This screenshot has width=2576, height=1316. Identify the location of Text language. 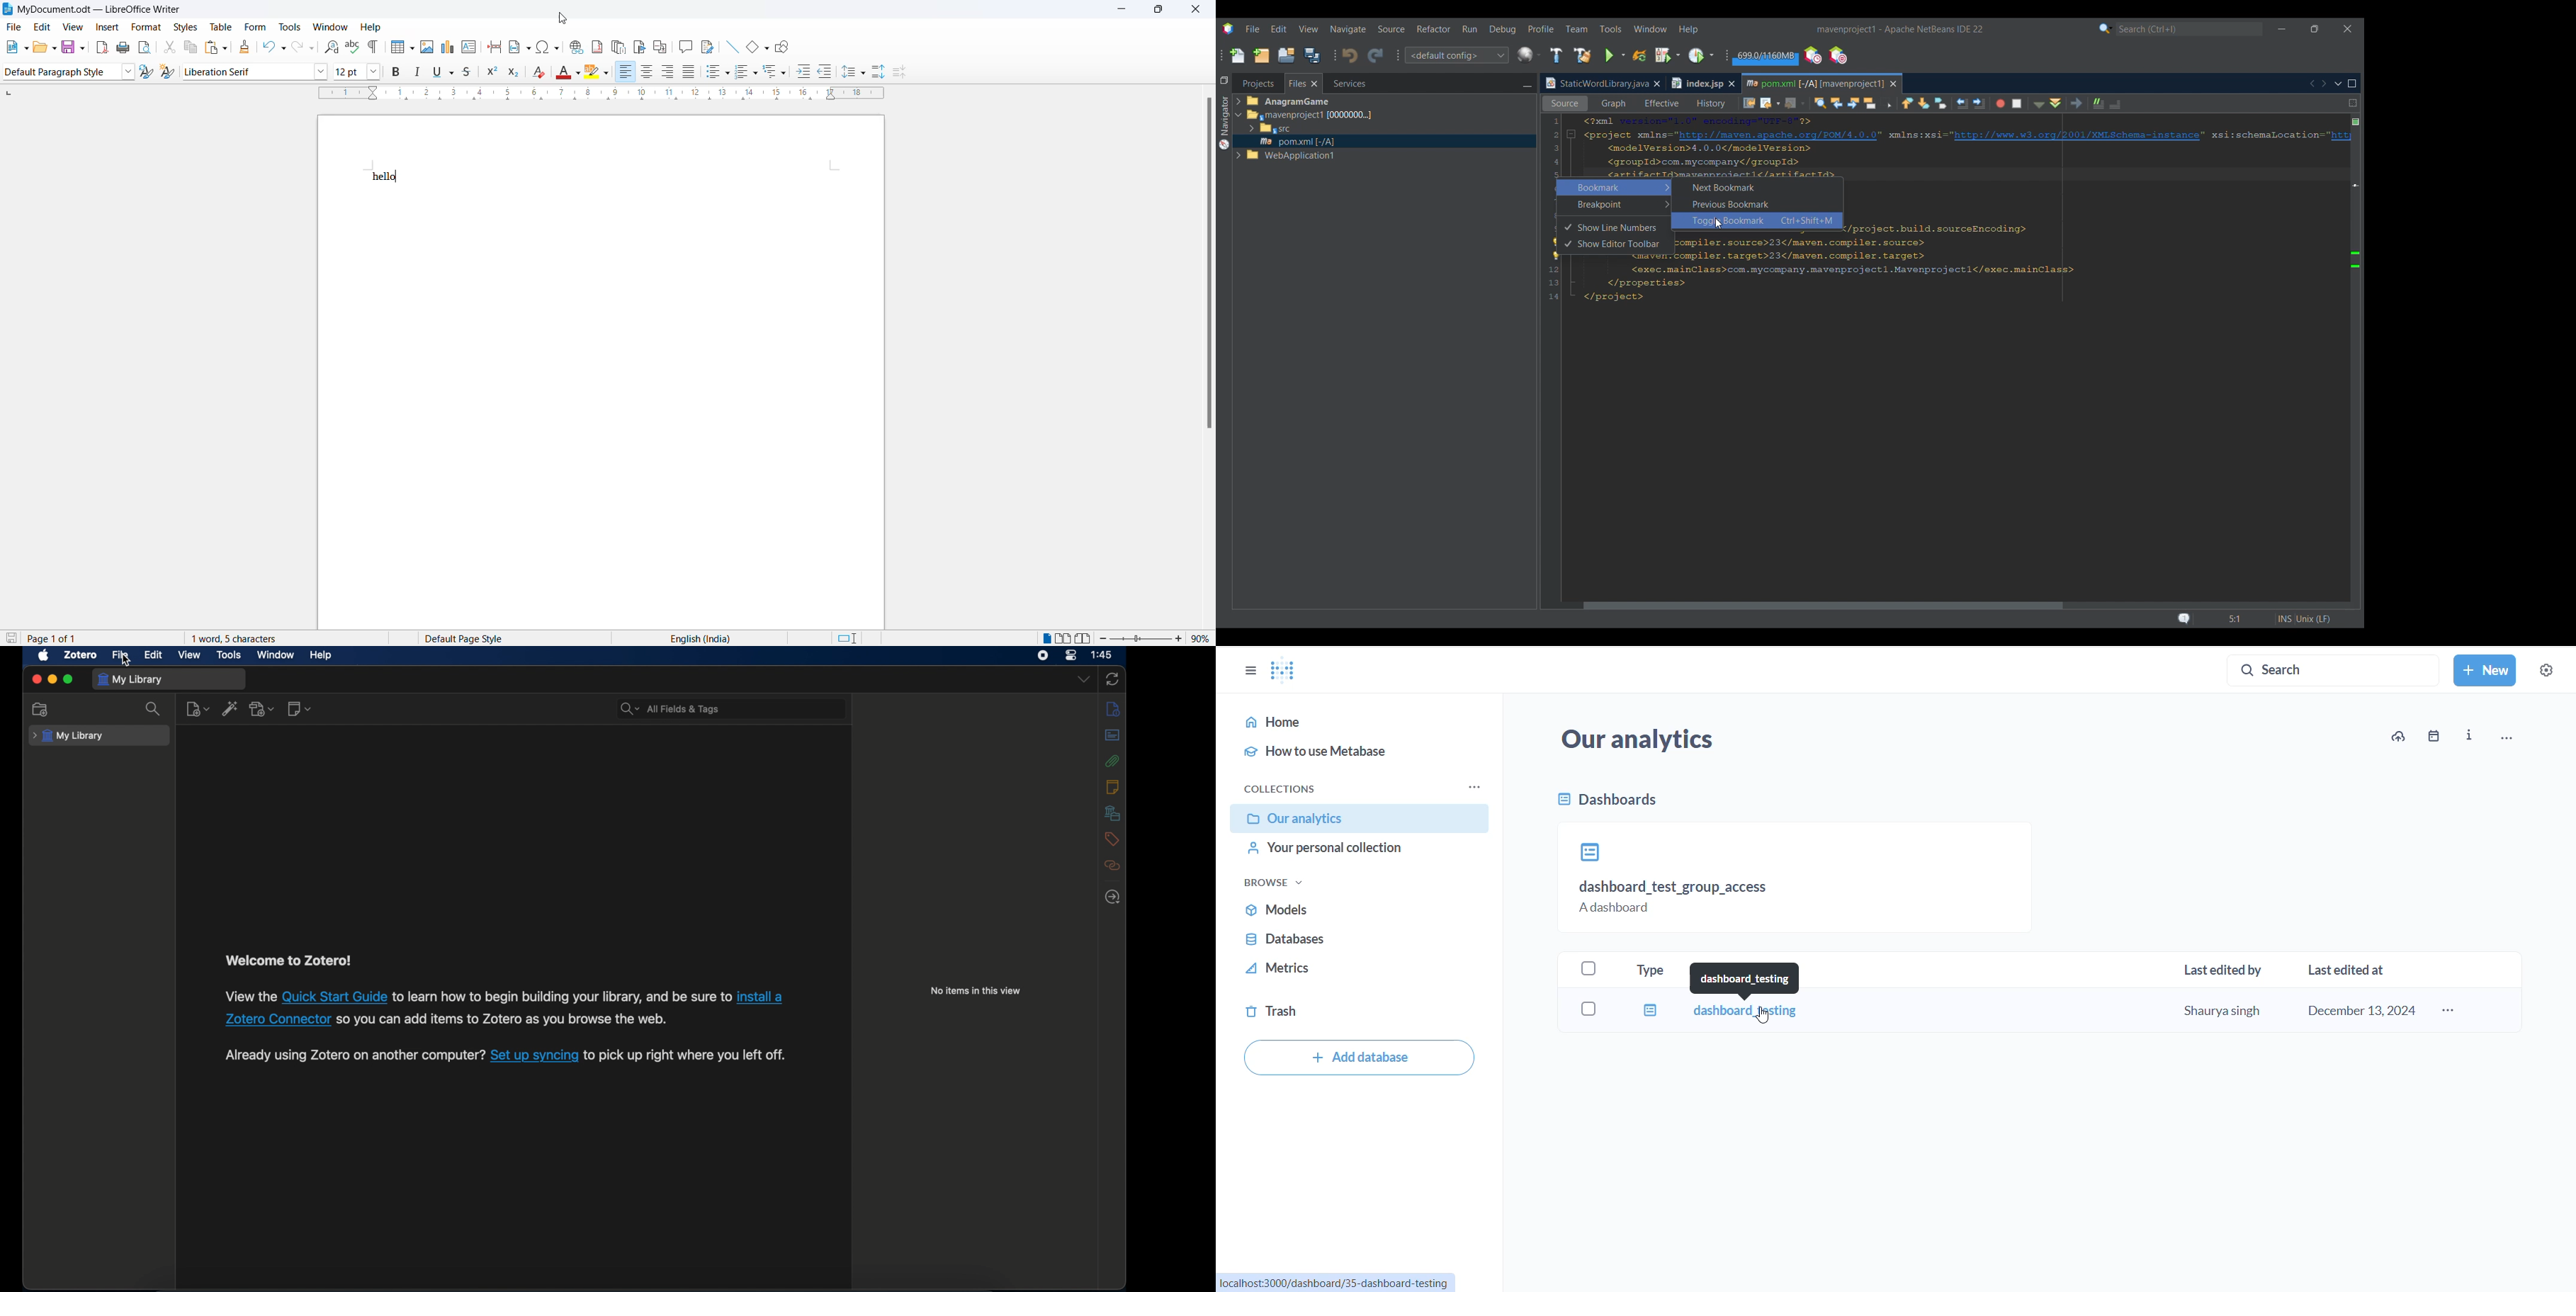
(697, 638).